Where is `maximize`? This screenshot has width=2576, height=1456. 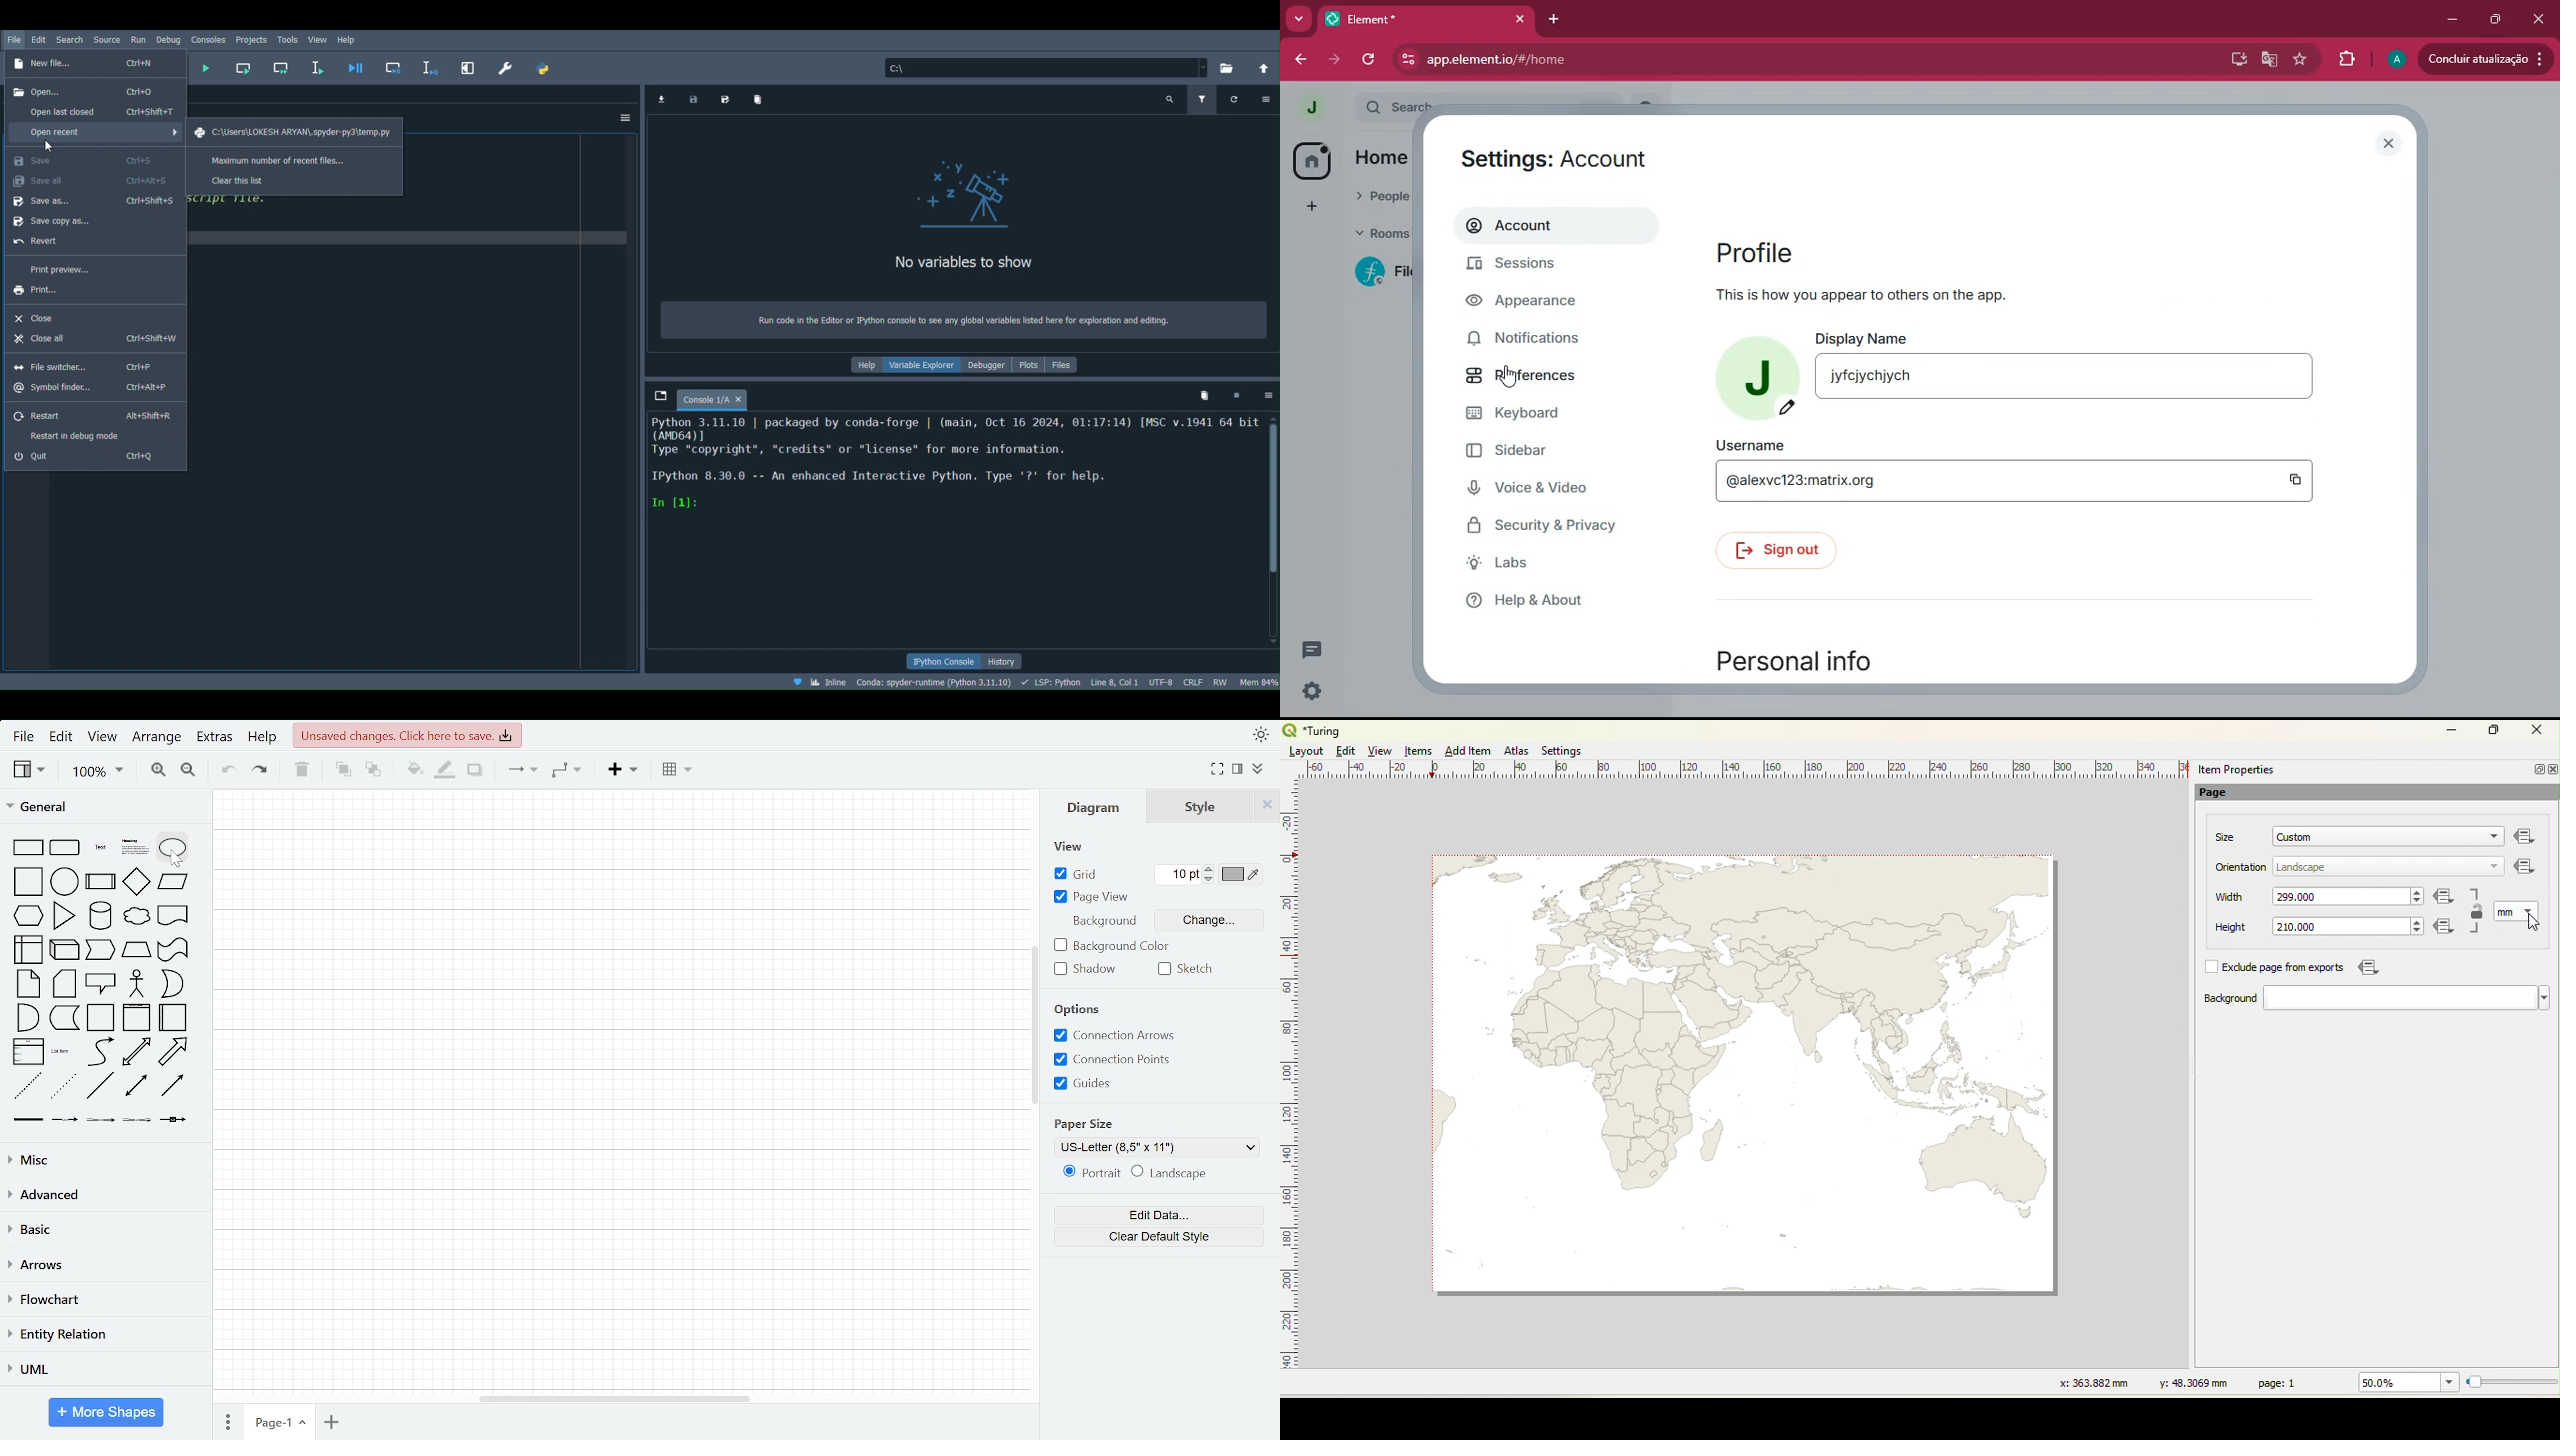 maximize is located at coordinates (2496, 20).